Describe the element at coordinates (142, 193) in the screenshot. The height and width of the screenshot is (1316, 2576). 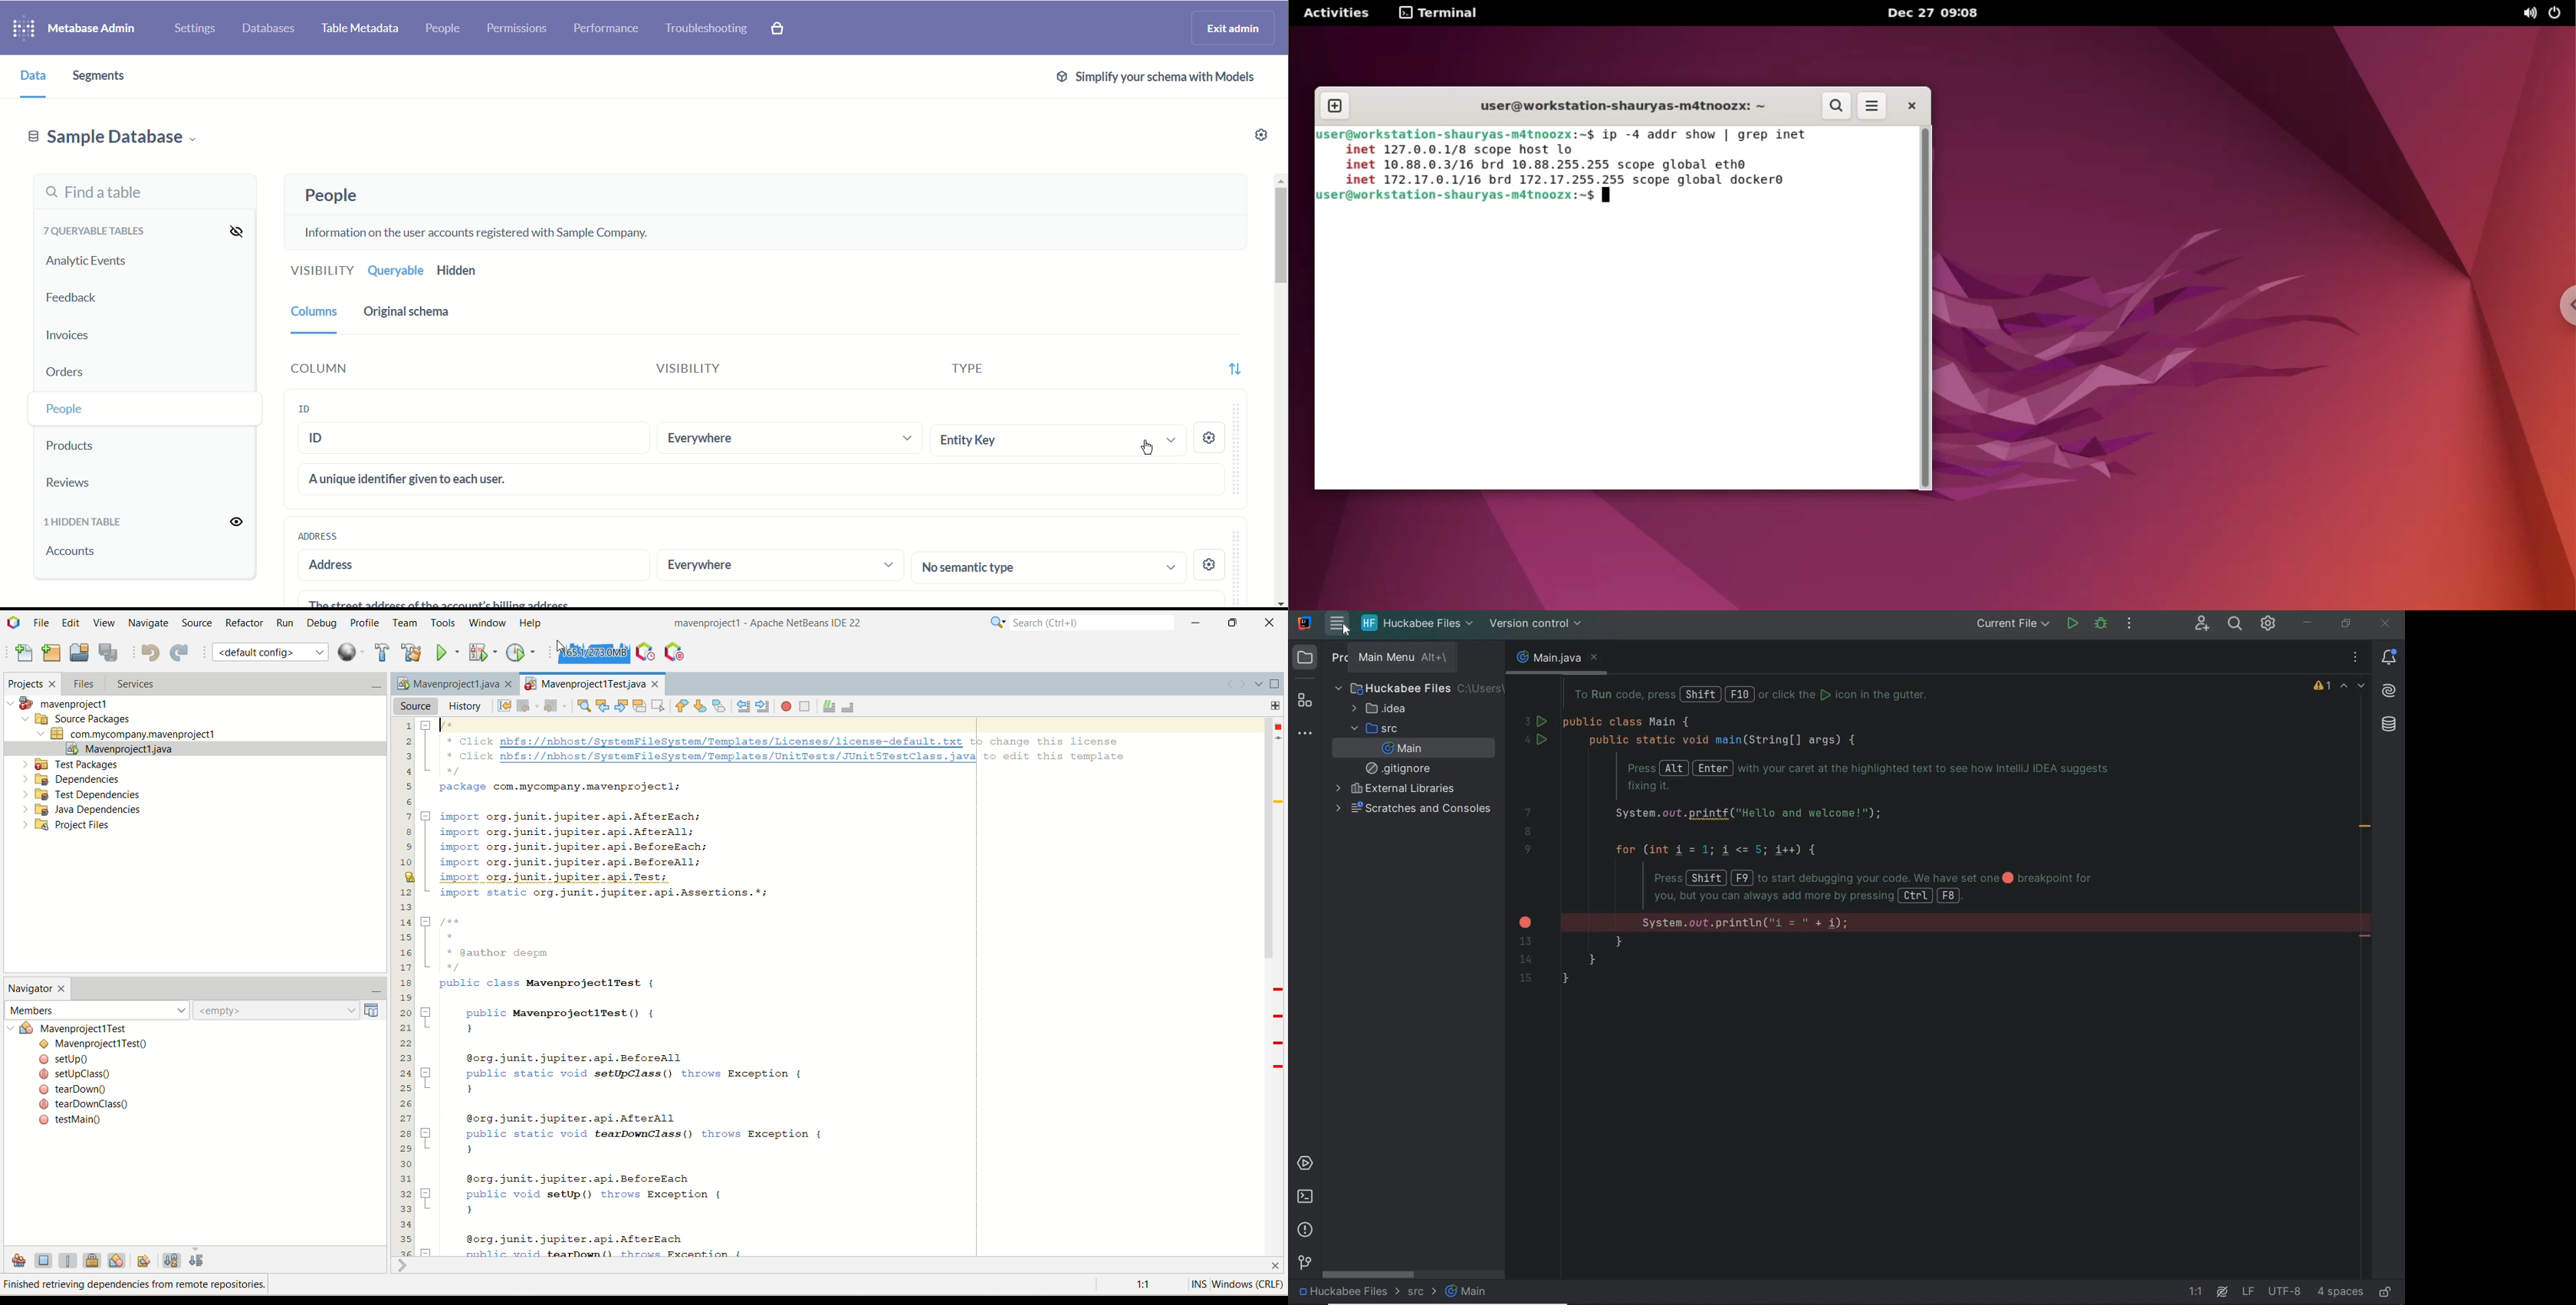
I see `Find a table` at that location.